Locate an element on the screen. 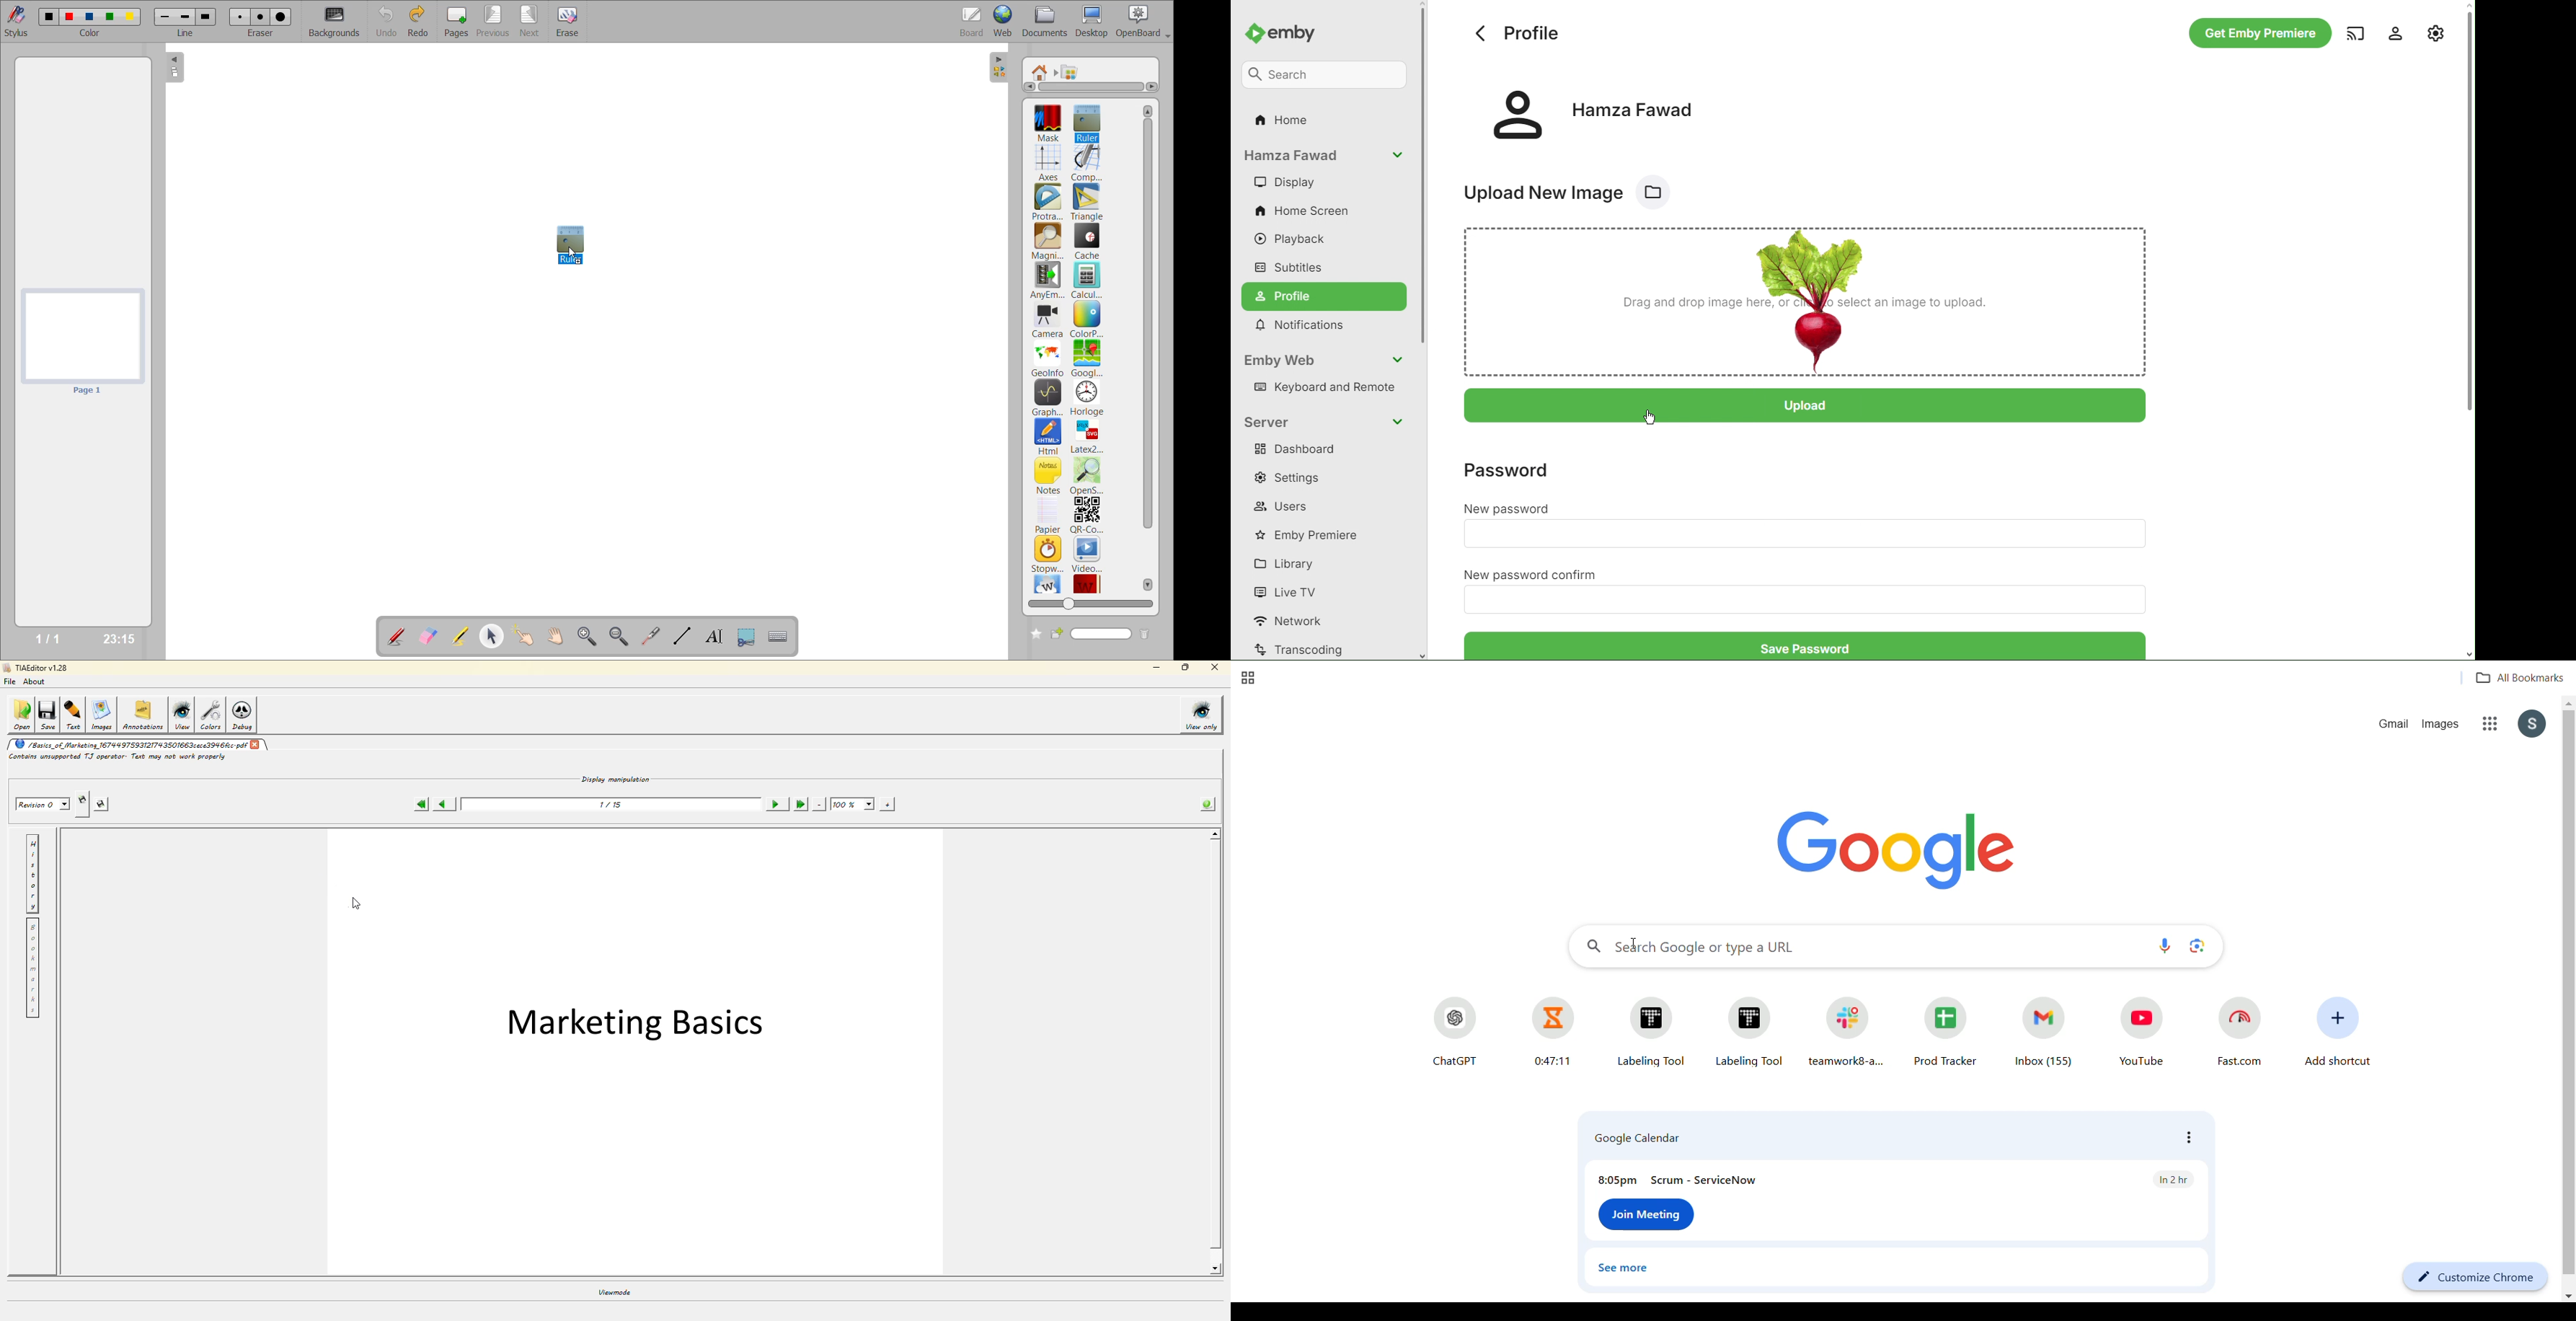 The image size is (2576, 1344). Home is located at coordinates (1285, 123).